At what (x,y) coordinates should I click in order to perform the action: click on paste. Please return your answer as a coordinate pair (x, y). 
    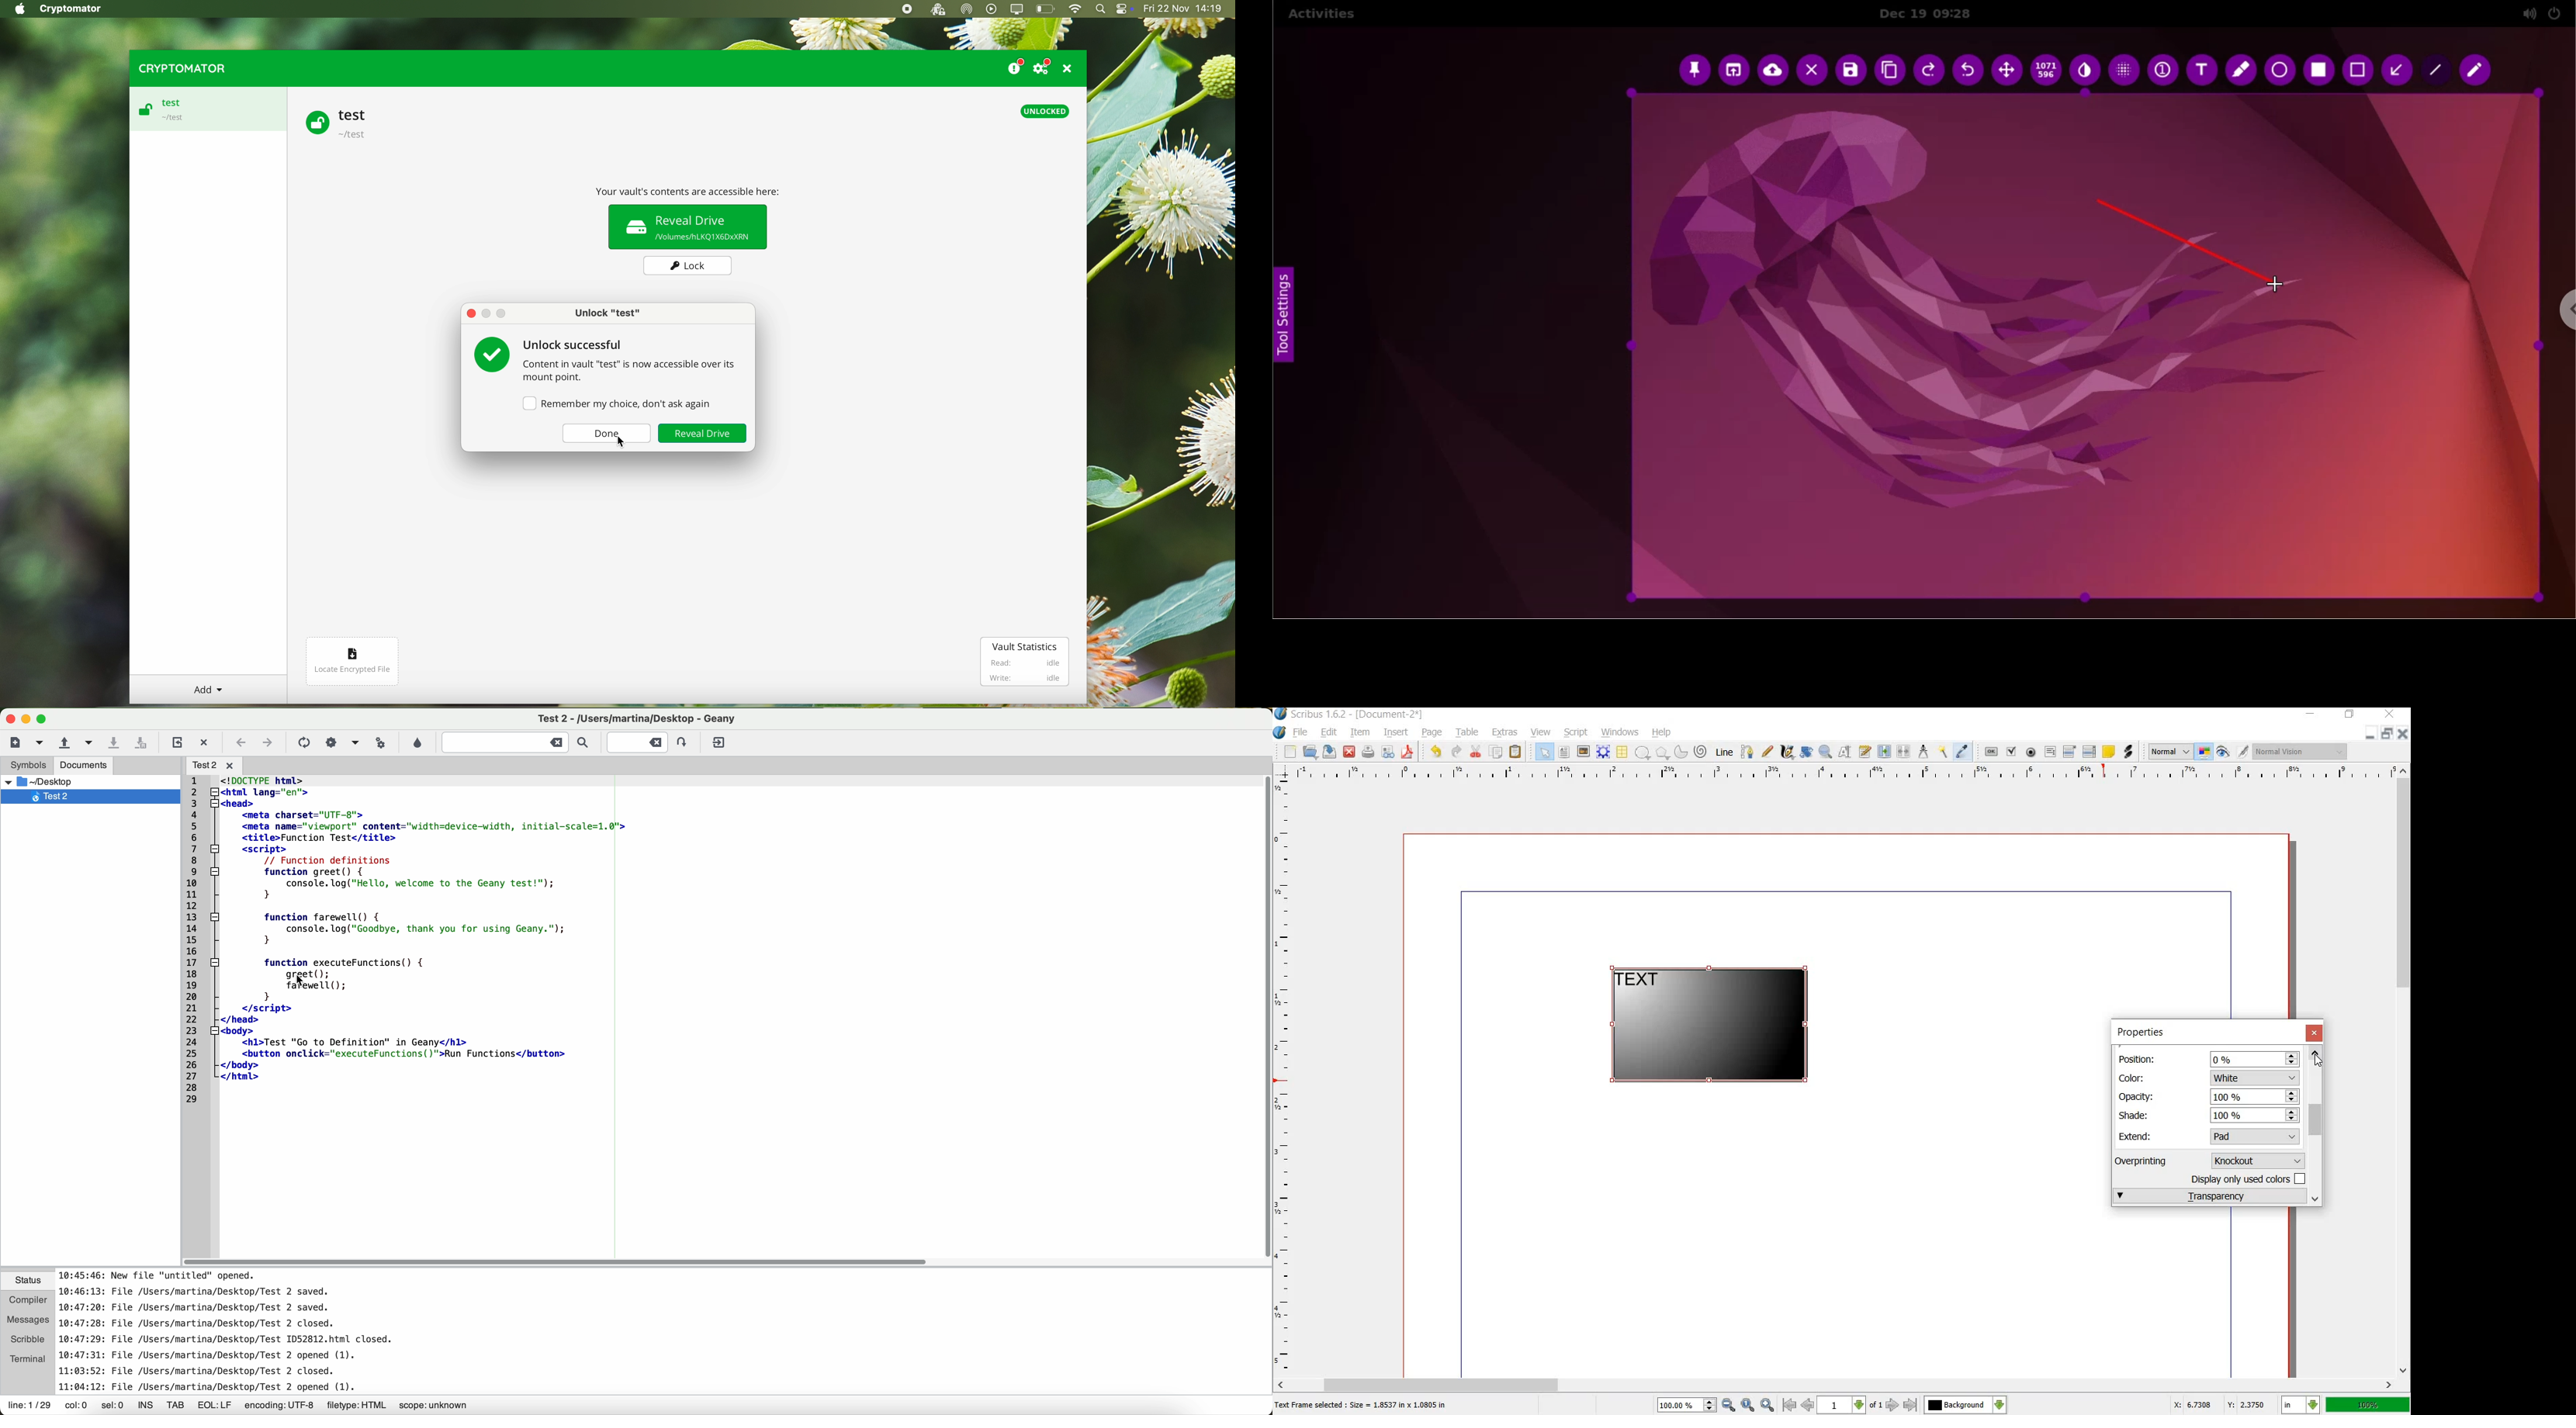
    Looking at the image, I should click on (1516, 752).